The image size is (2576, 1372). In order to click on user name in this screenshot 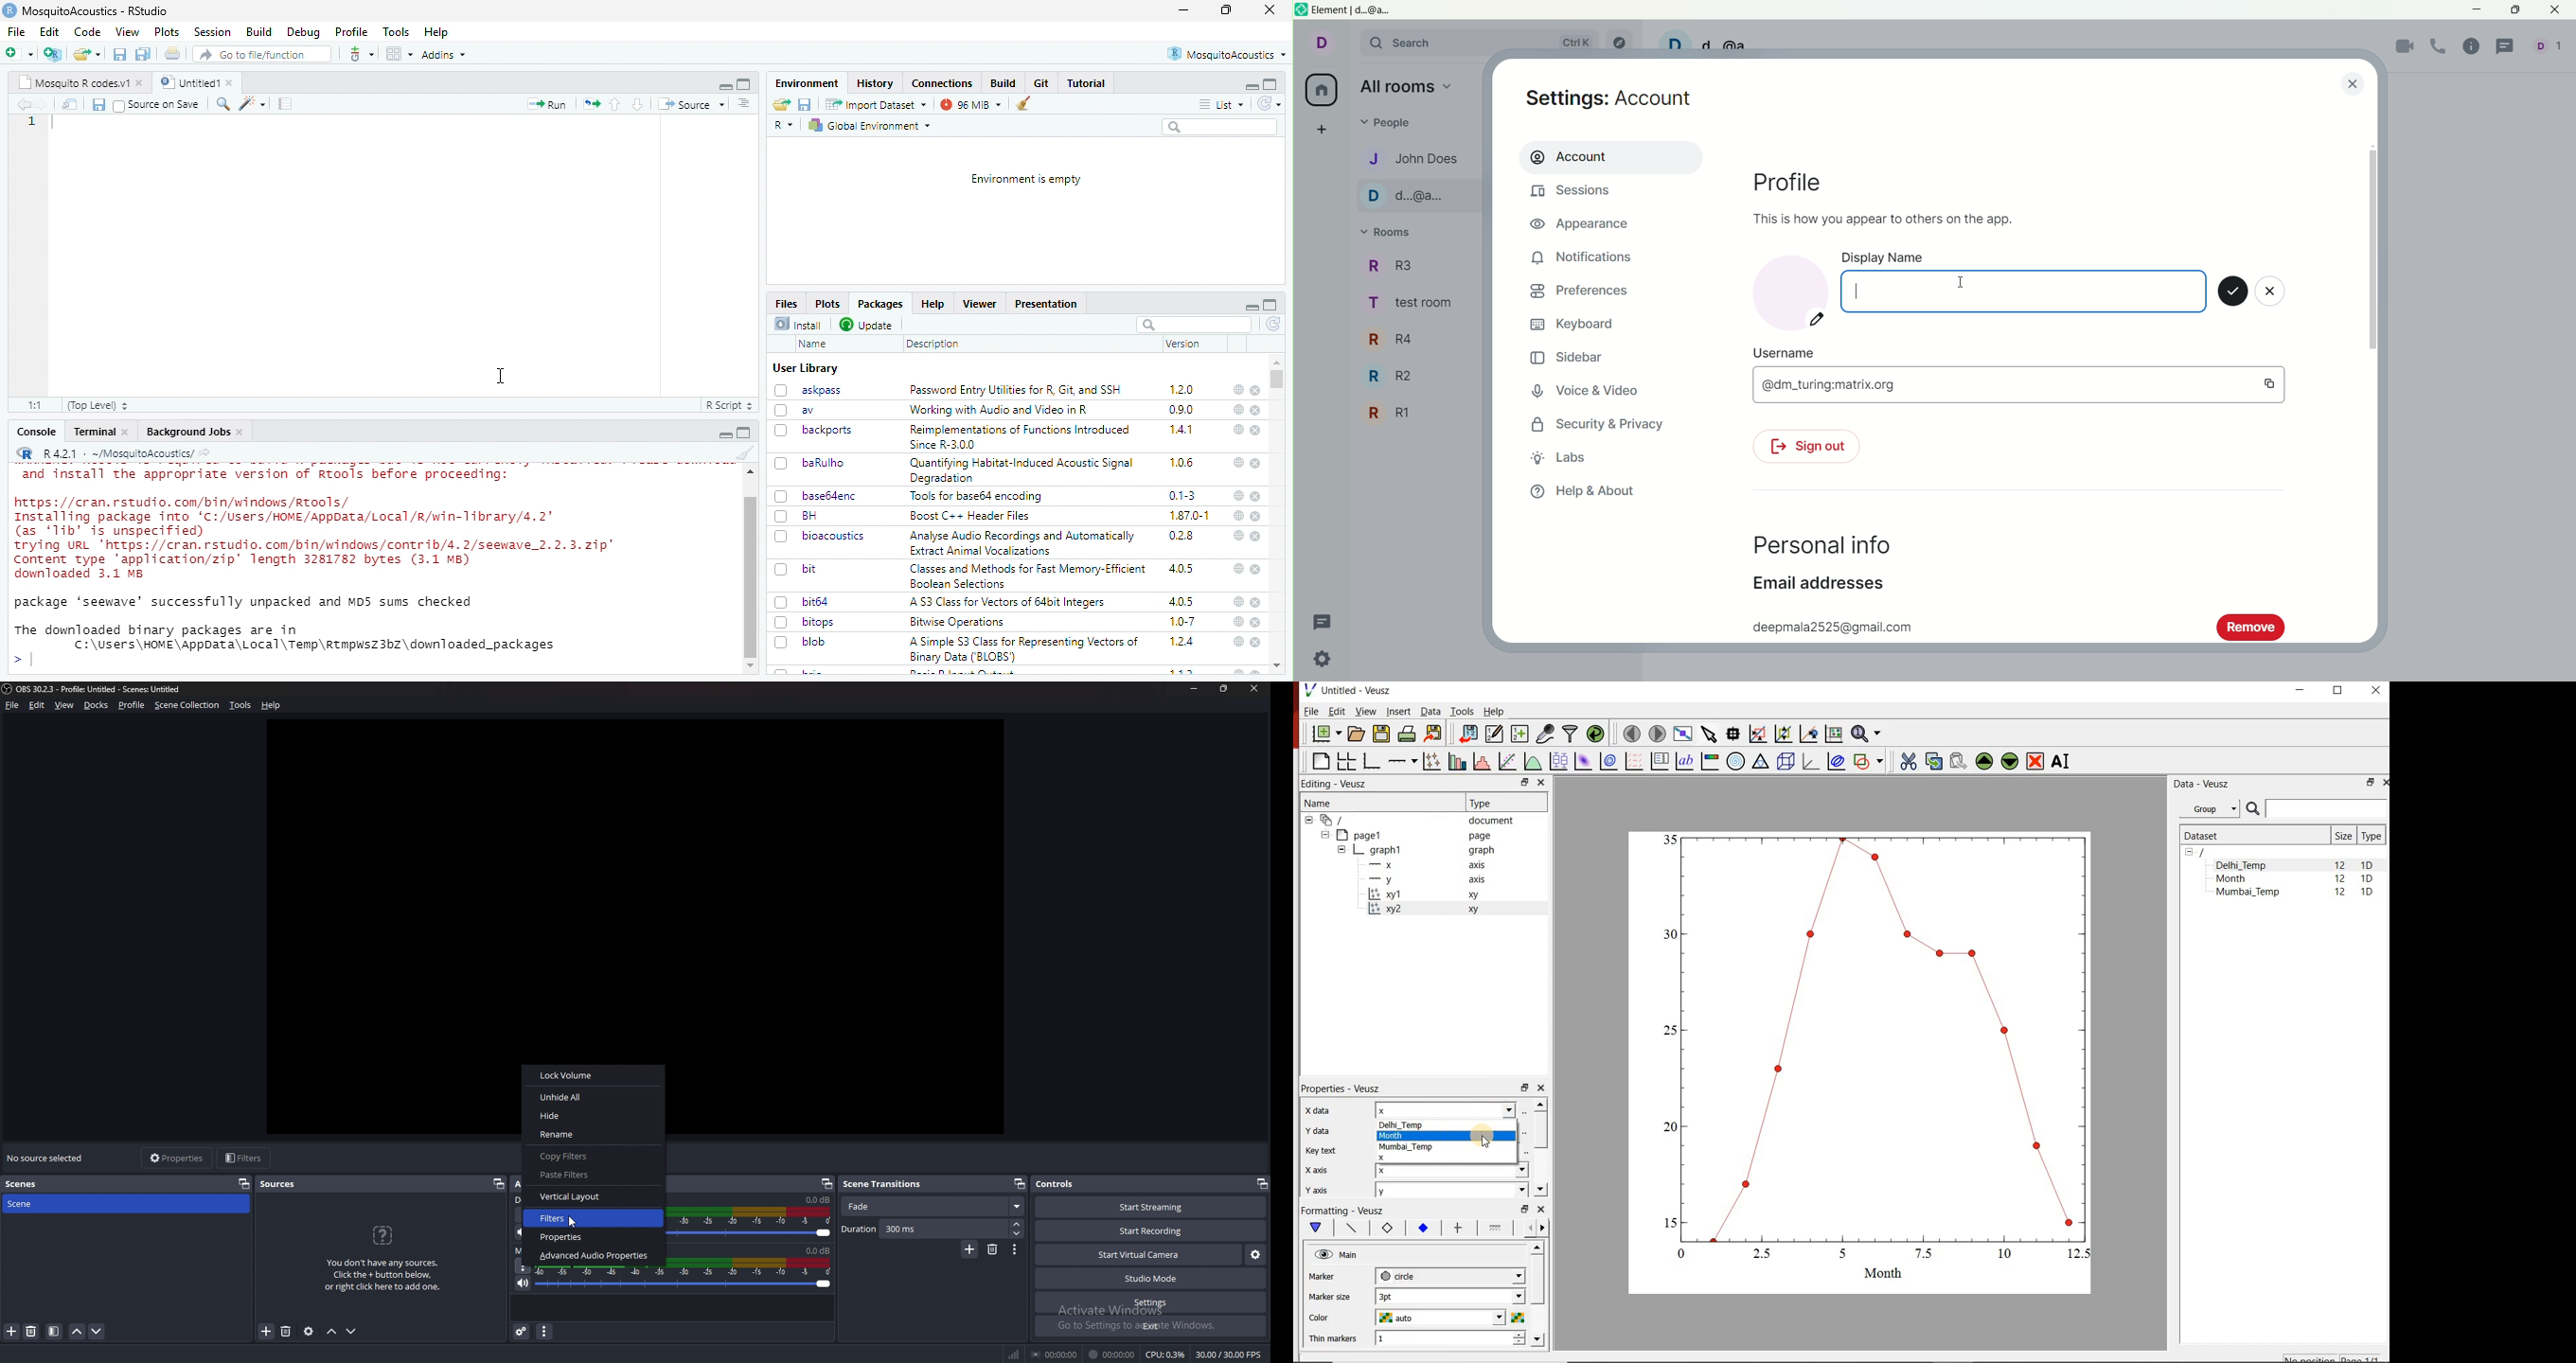, I will do `click(1812, 353)`.